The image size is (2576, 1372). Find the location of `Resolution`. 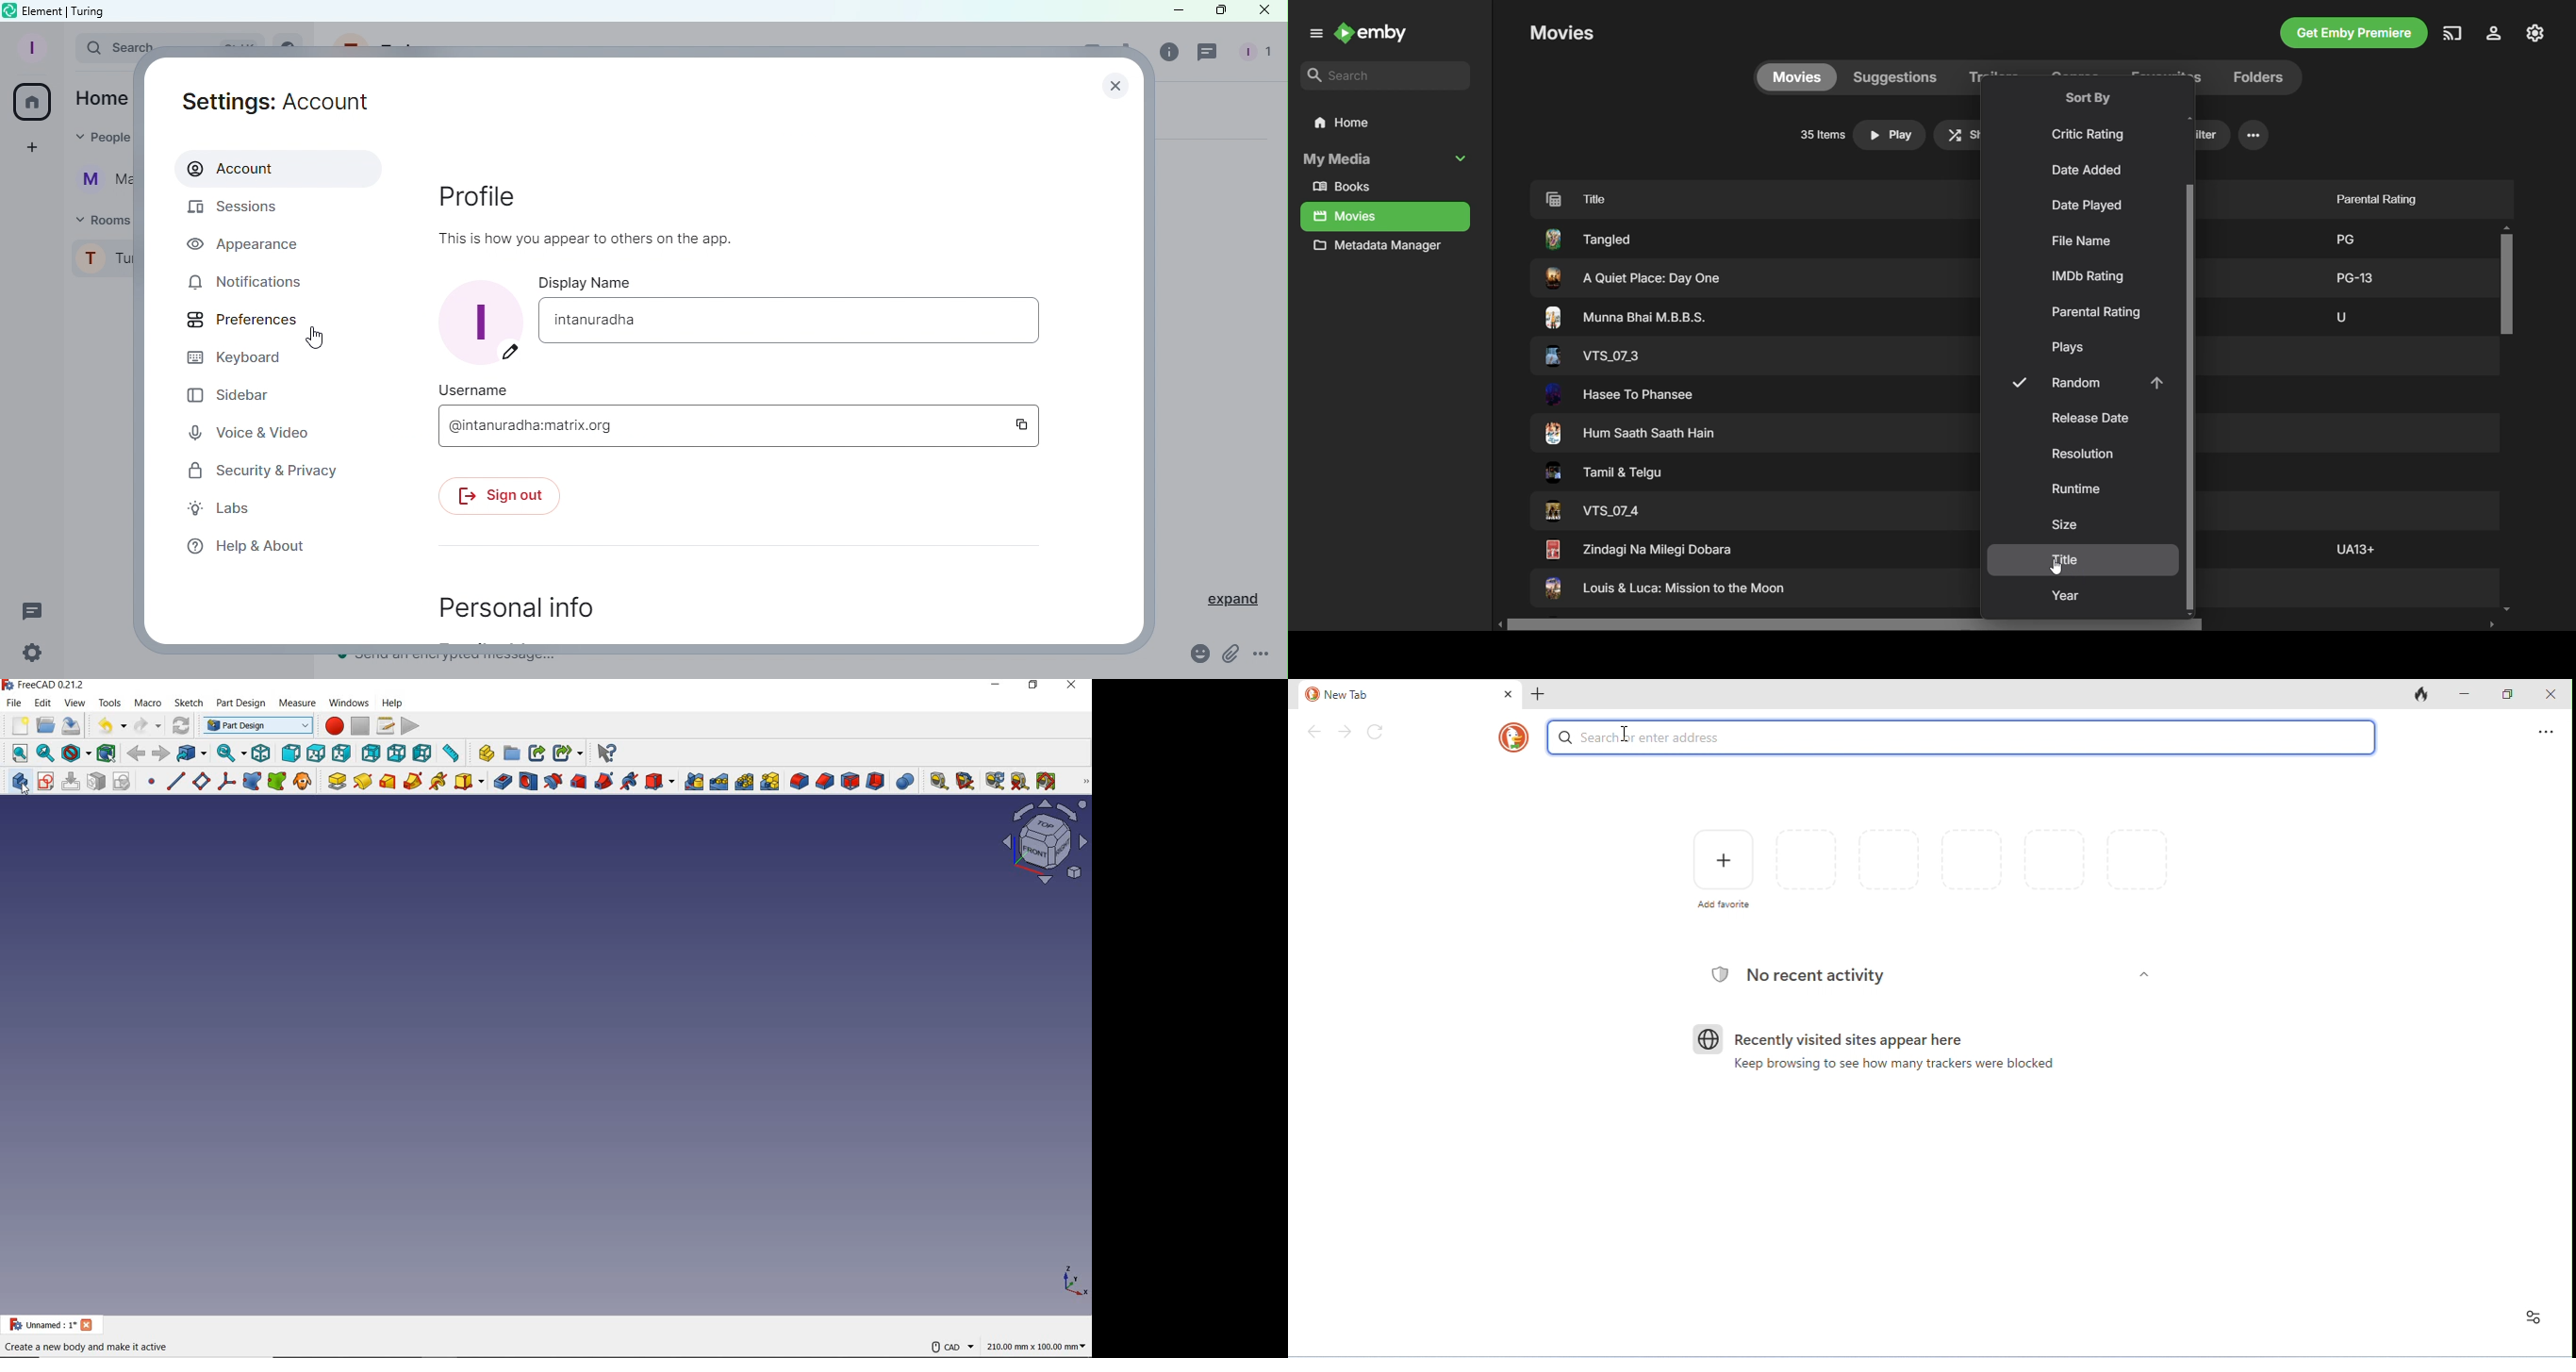

Resolution is located at coordinates (2085, 455).